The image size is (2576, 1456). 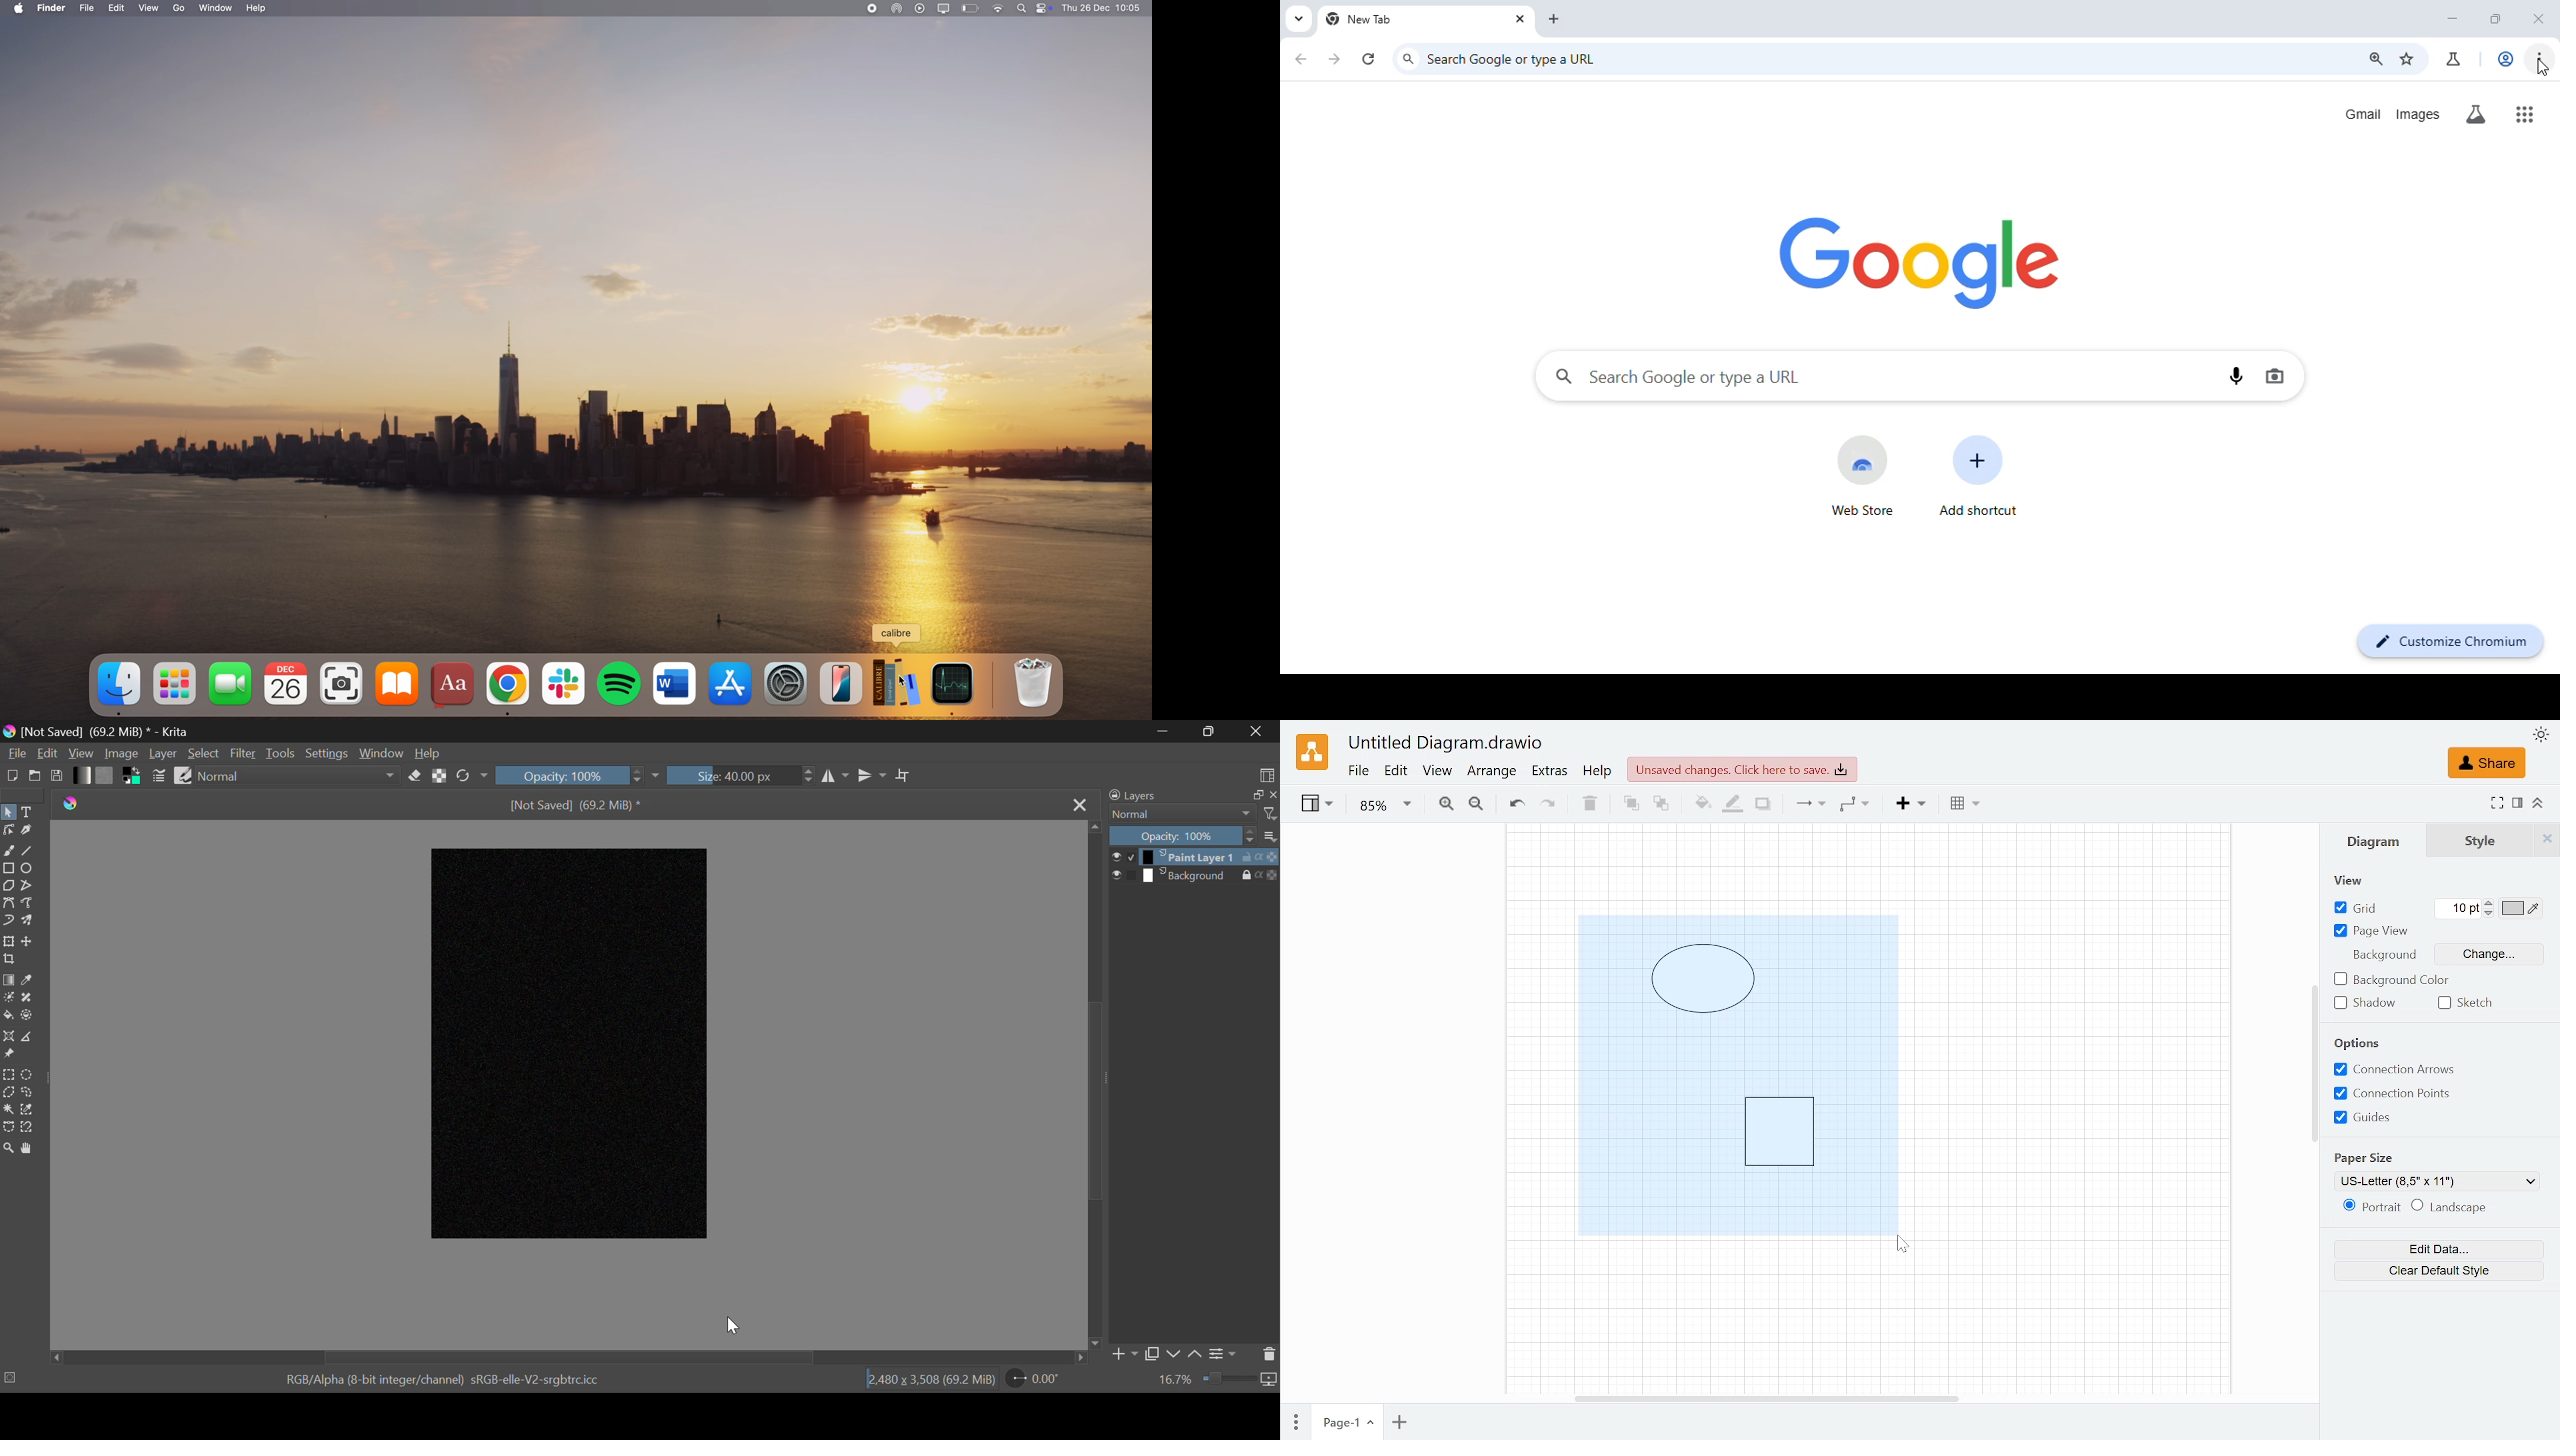 I want to click on Pan, so click(x=31, y=1149).